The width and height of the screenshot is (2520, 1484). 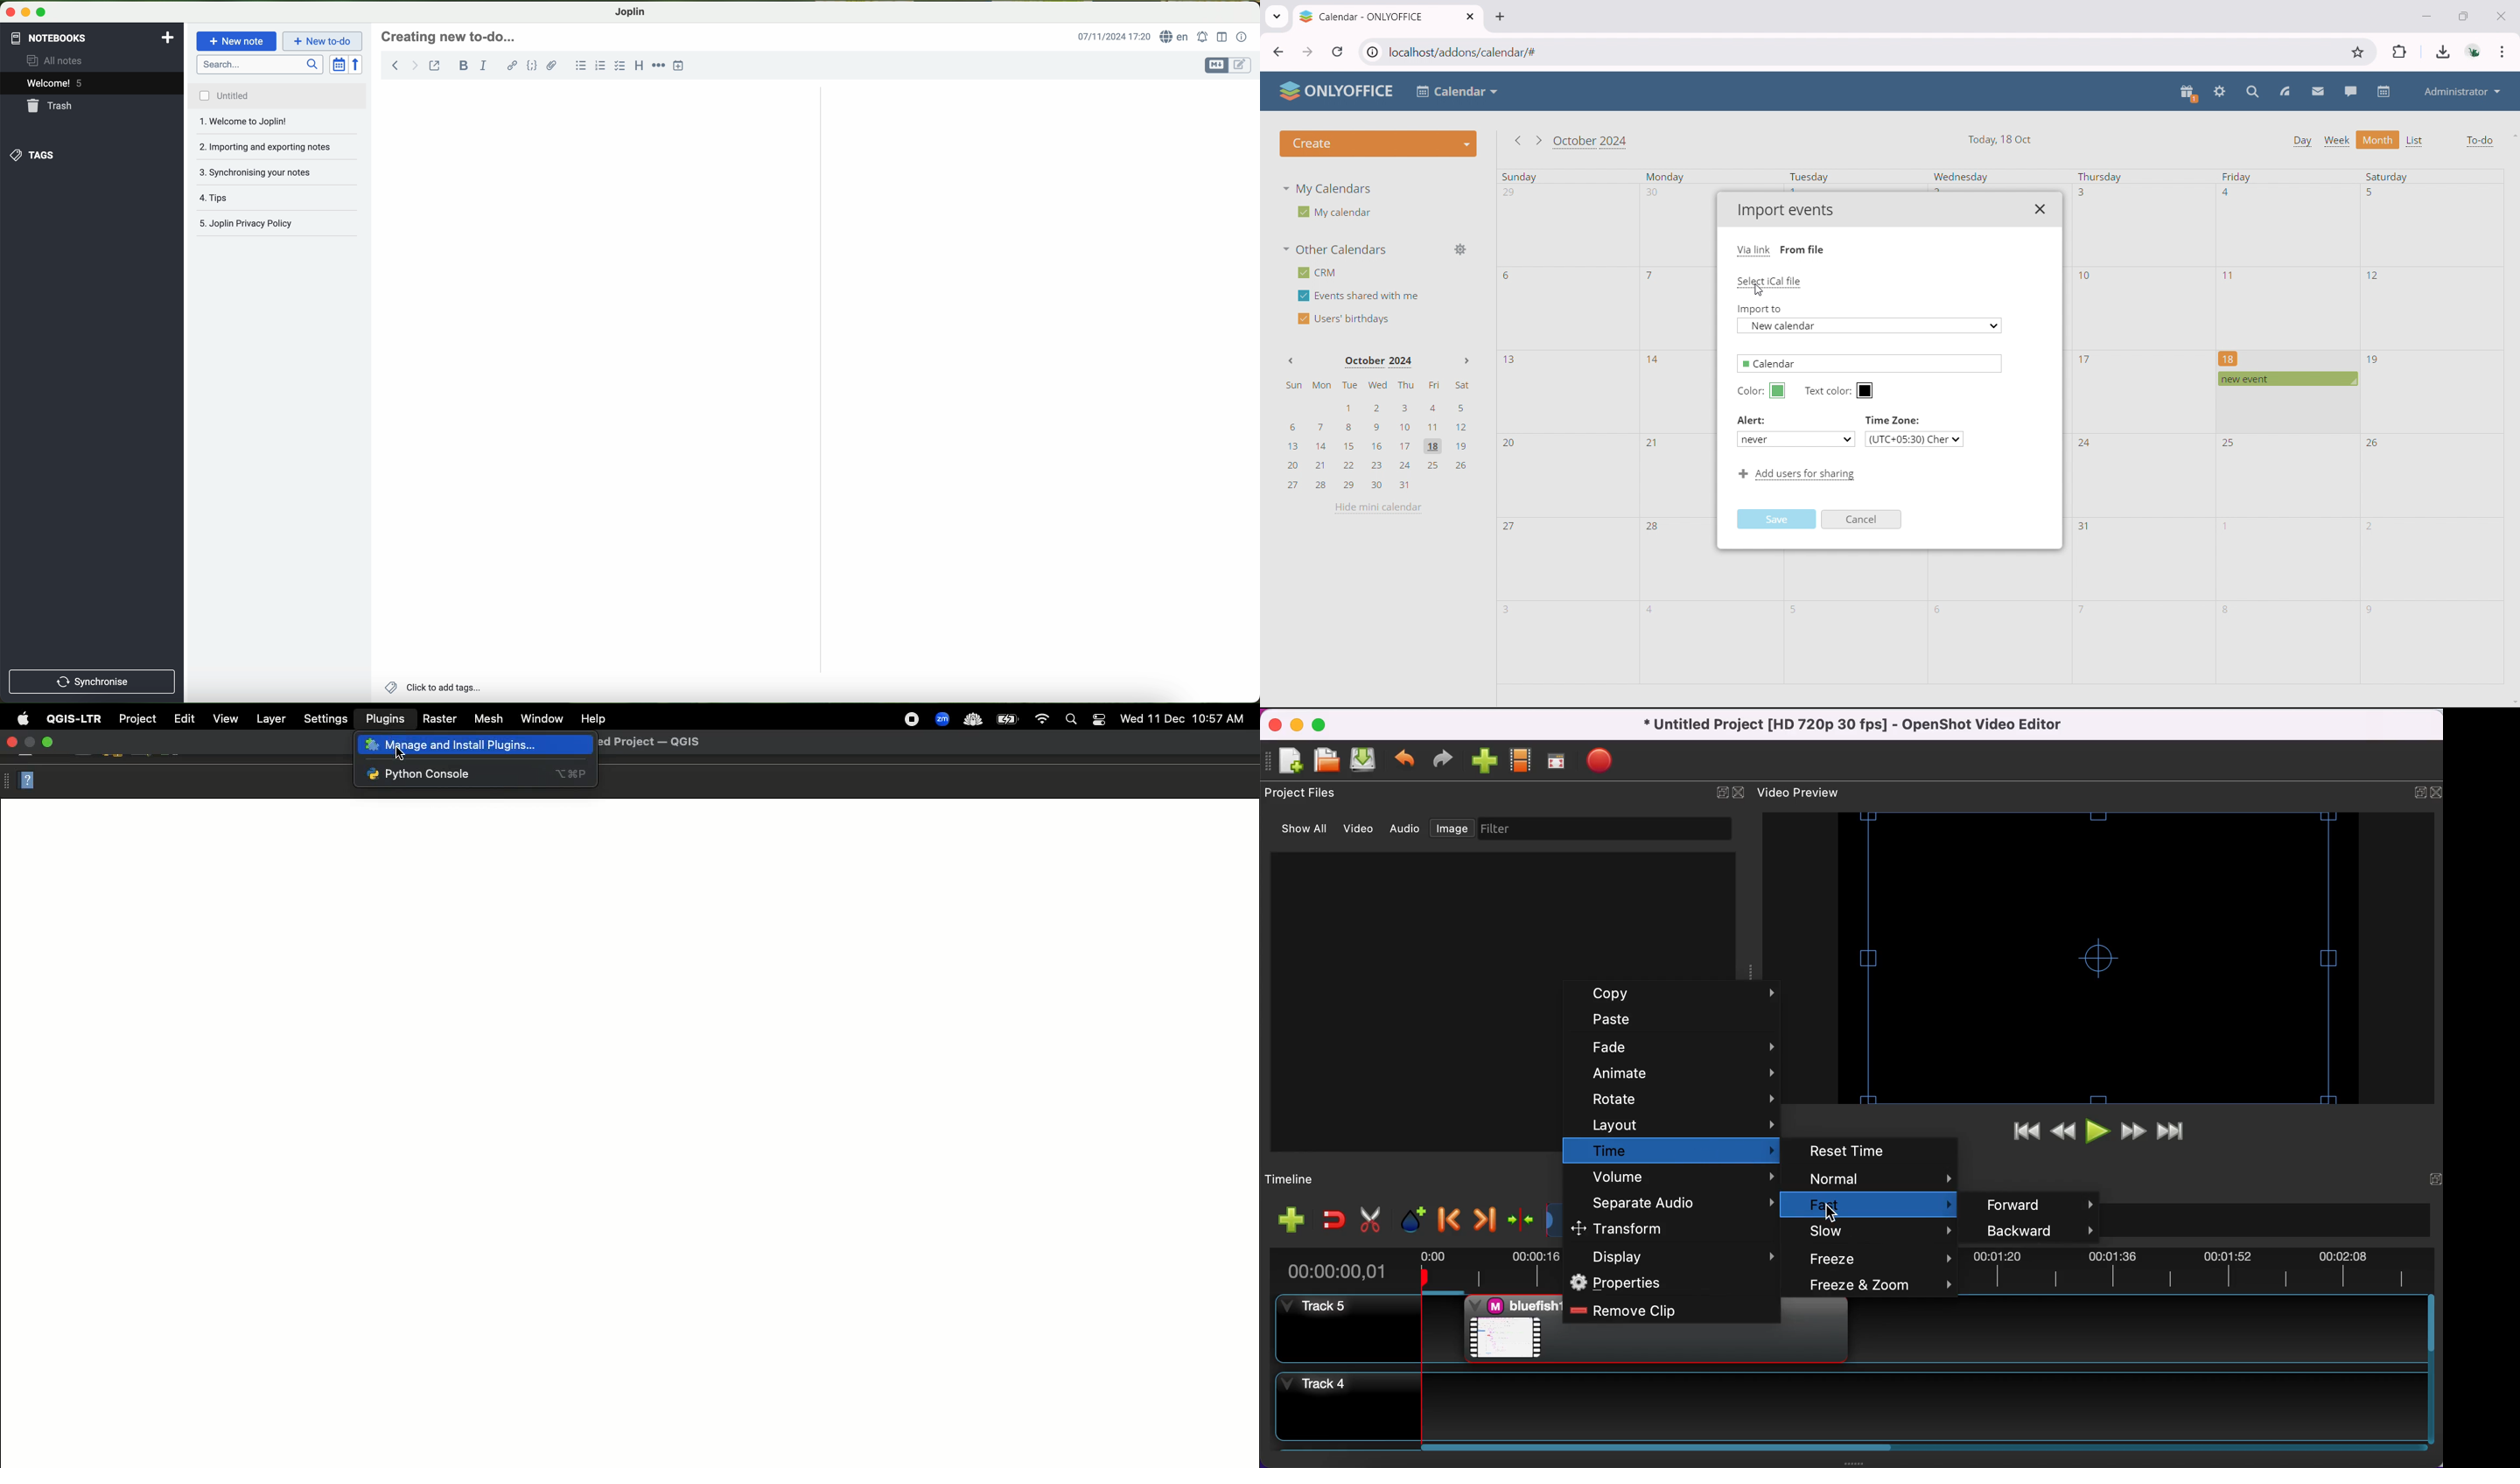 I want to click on italic, so click(x=482, y=66).